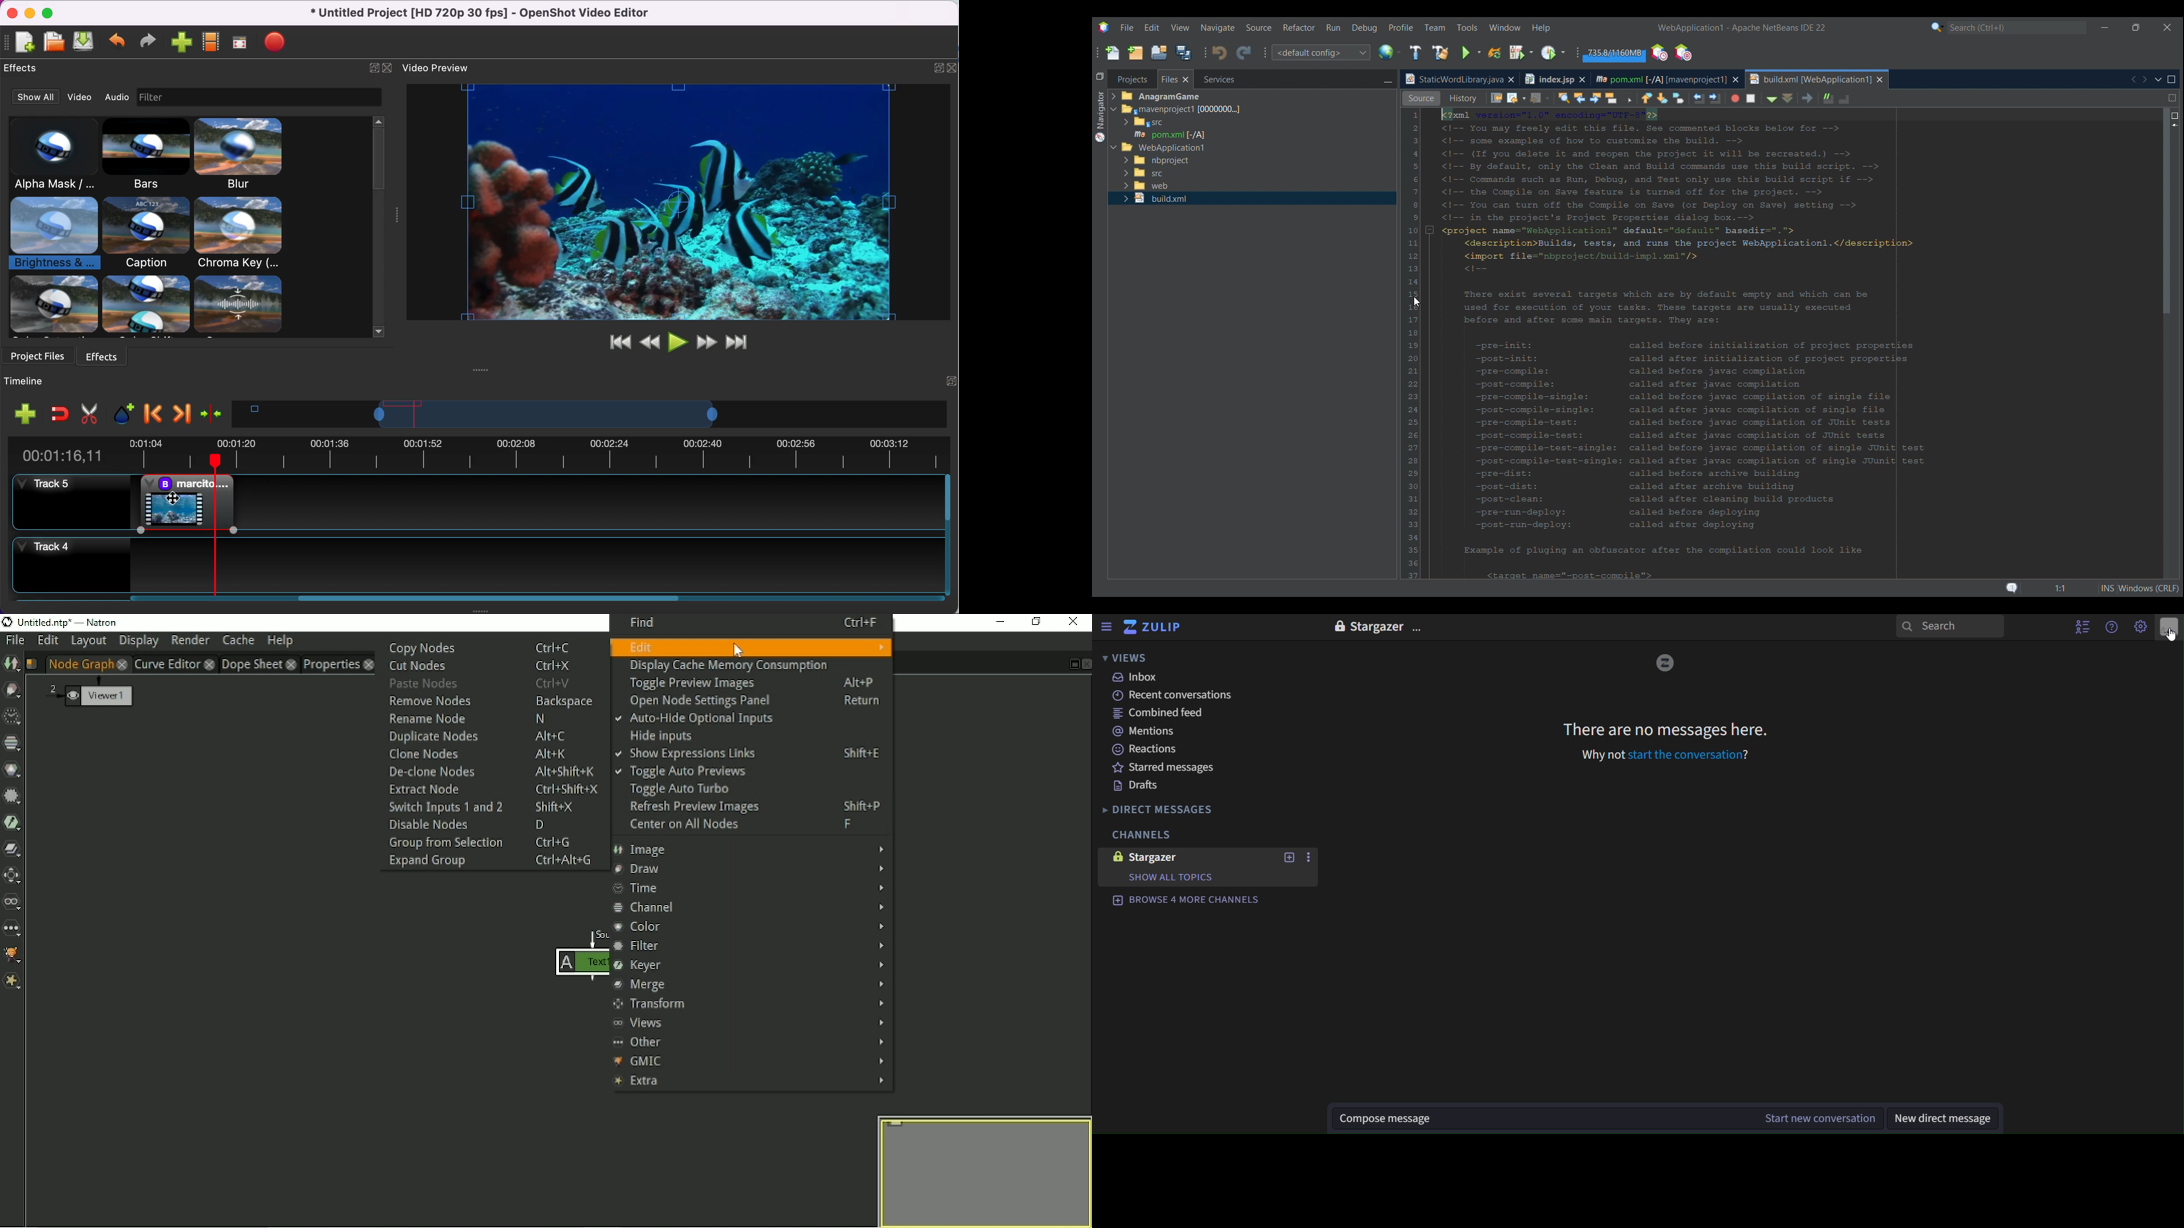 The width and height of the screenshot is (2184, 1232). I want to click on close, so click(953, 66).